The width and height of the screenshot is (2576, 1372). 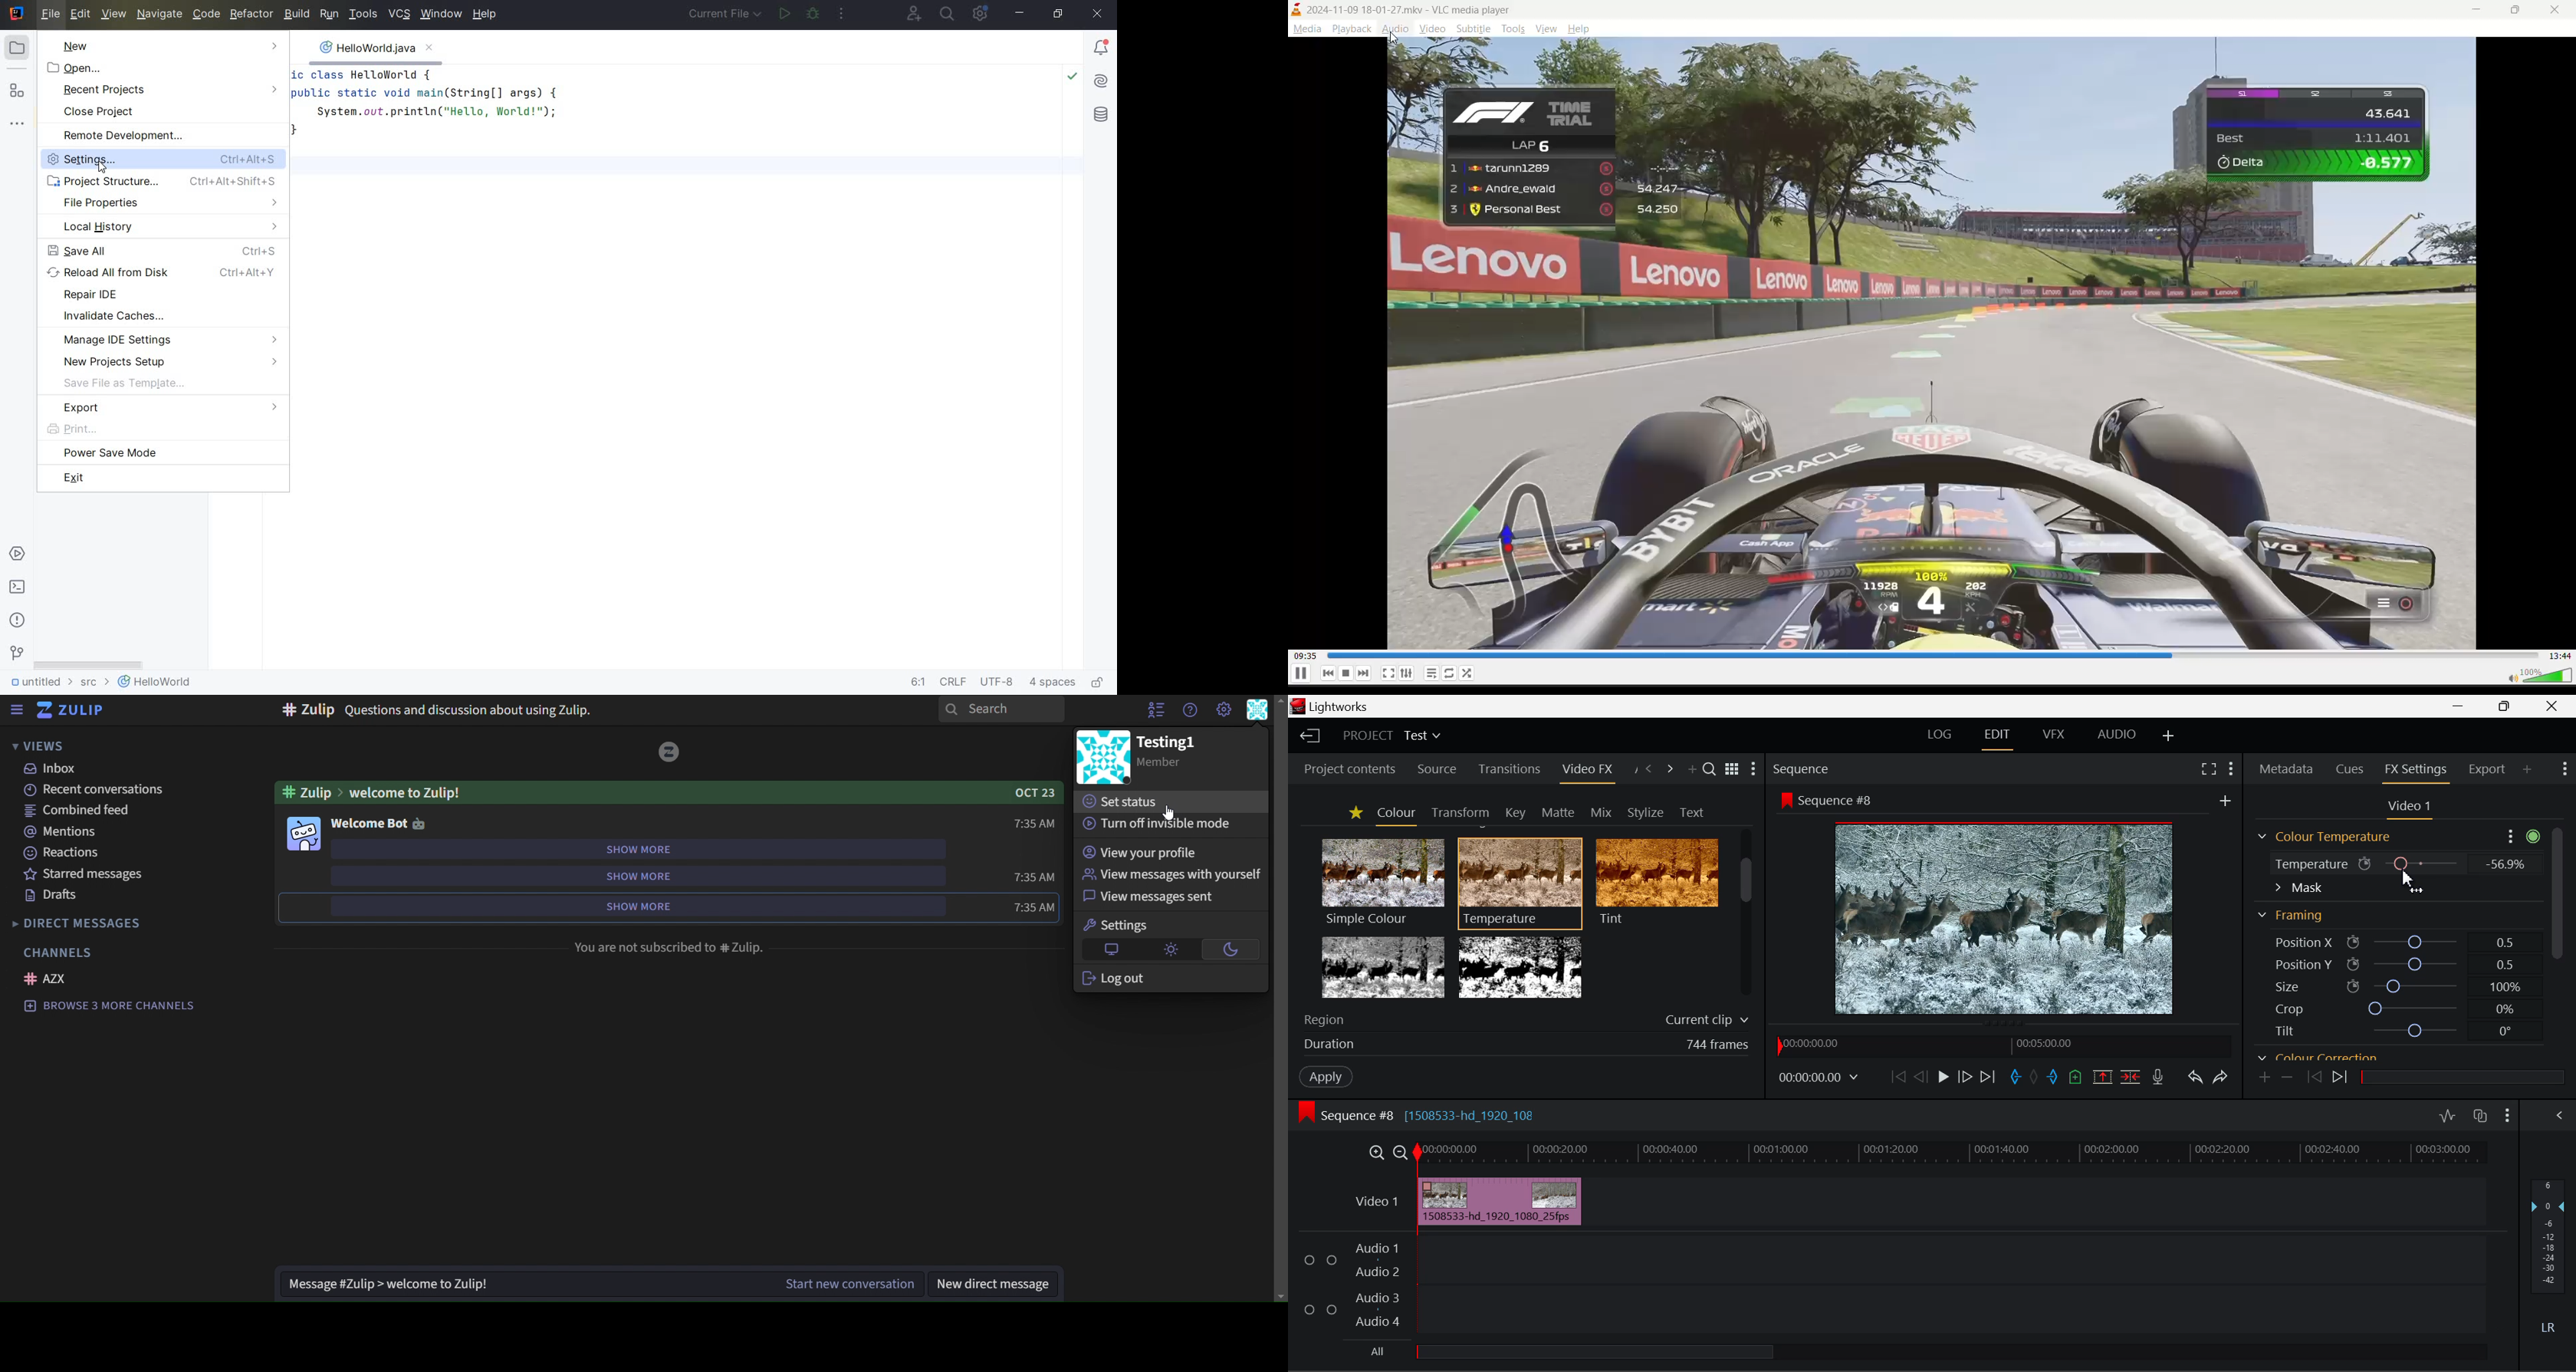 What do you see at coordinates (2294, 913) in the screenshot?
I see `Framing Section` at bounding box center [2294, 913].